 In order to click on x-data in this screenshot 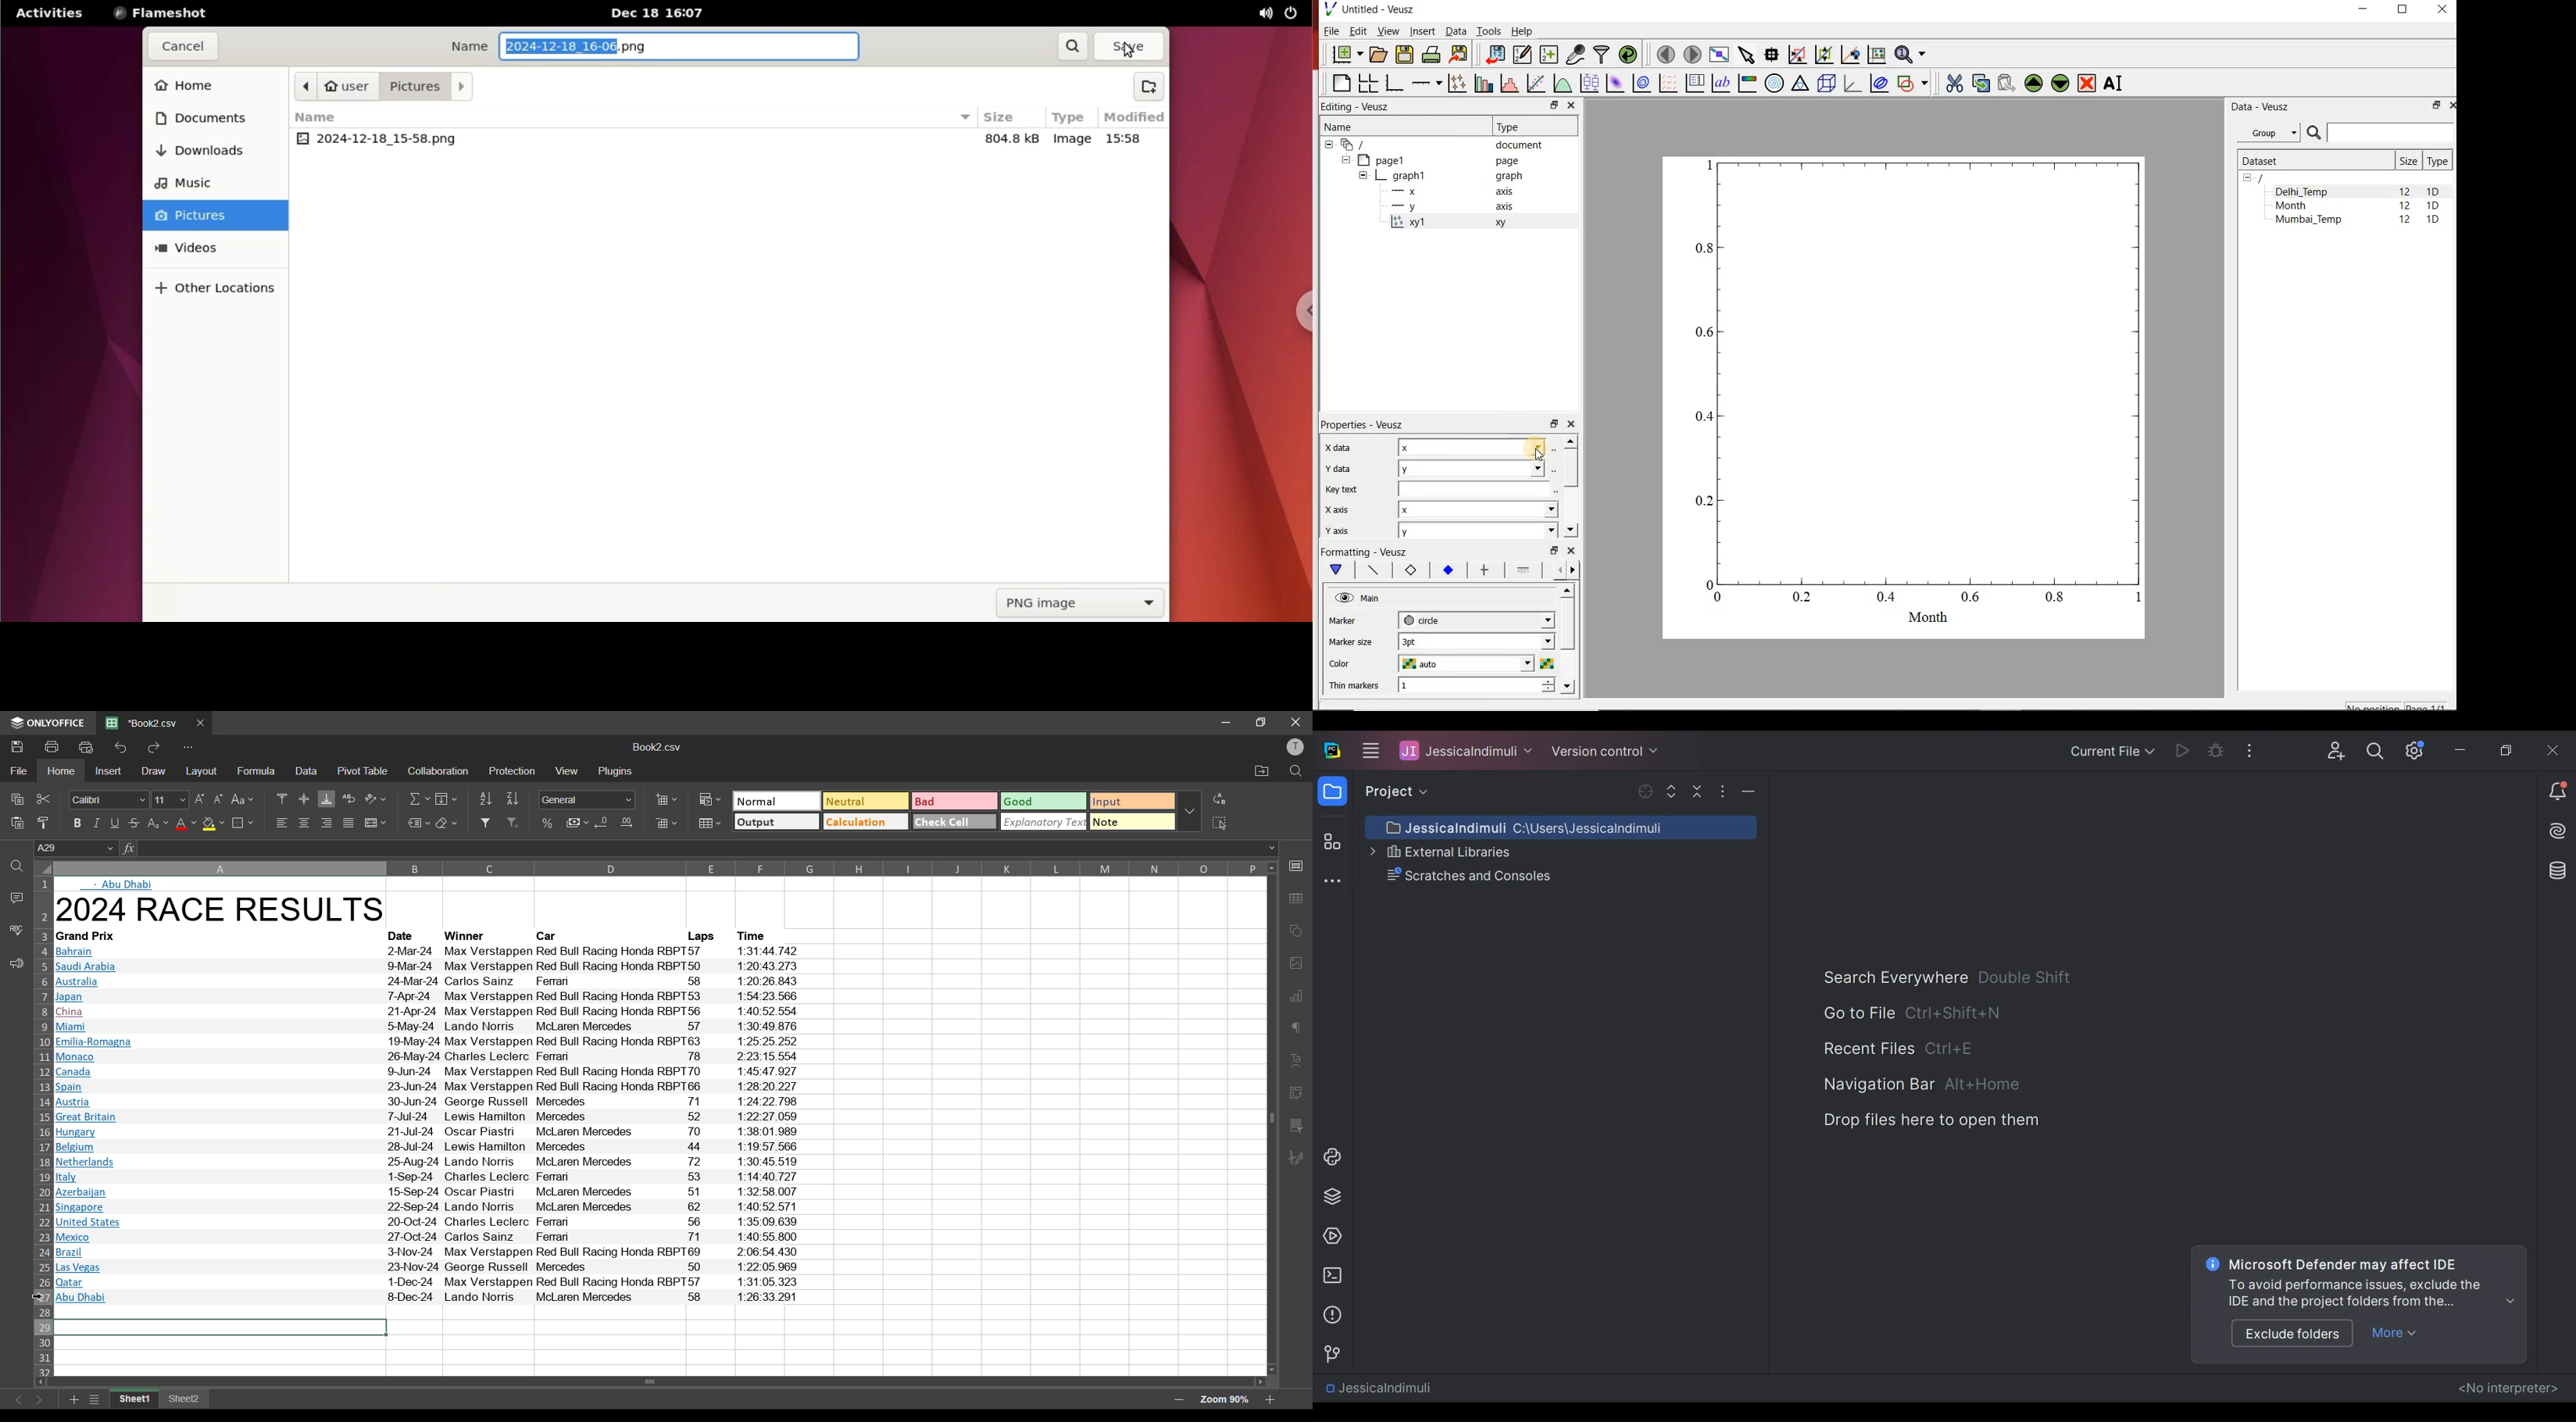, I will do `click(1341, 447)`.